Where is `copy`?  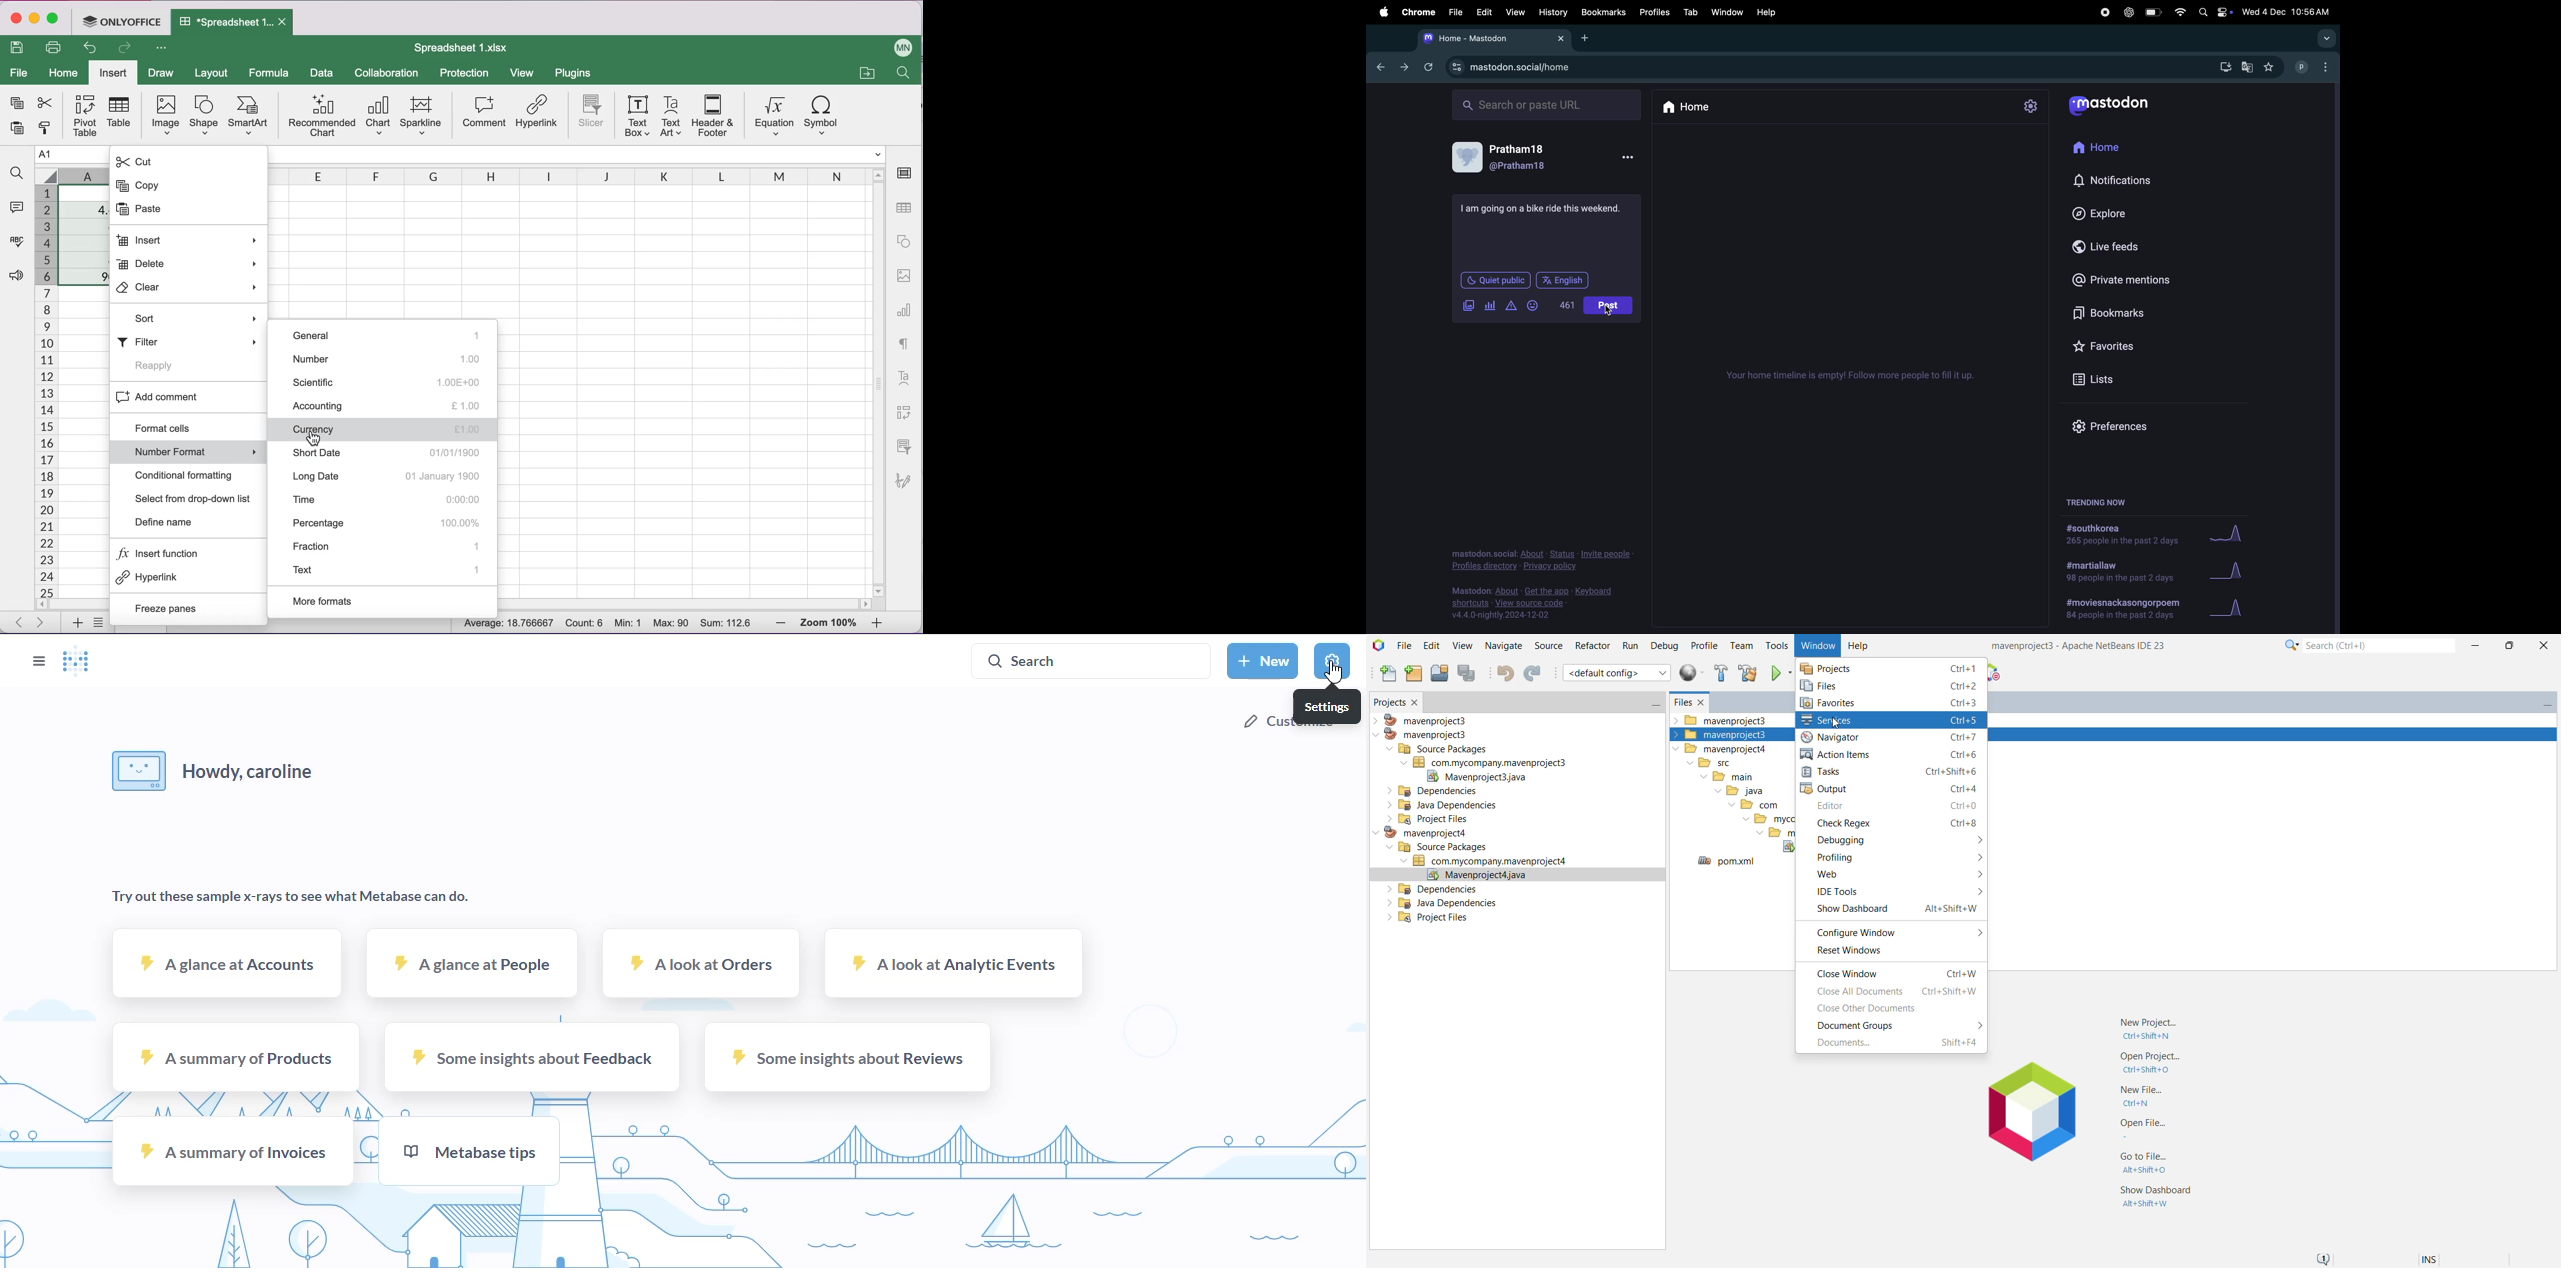 copy is located at coordinates (16, 104).